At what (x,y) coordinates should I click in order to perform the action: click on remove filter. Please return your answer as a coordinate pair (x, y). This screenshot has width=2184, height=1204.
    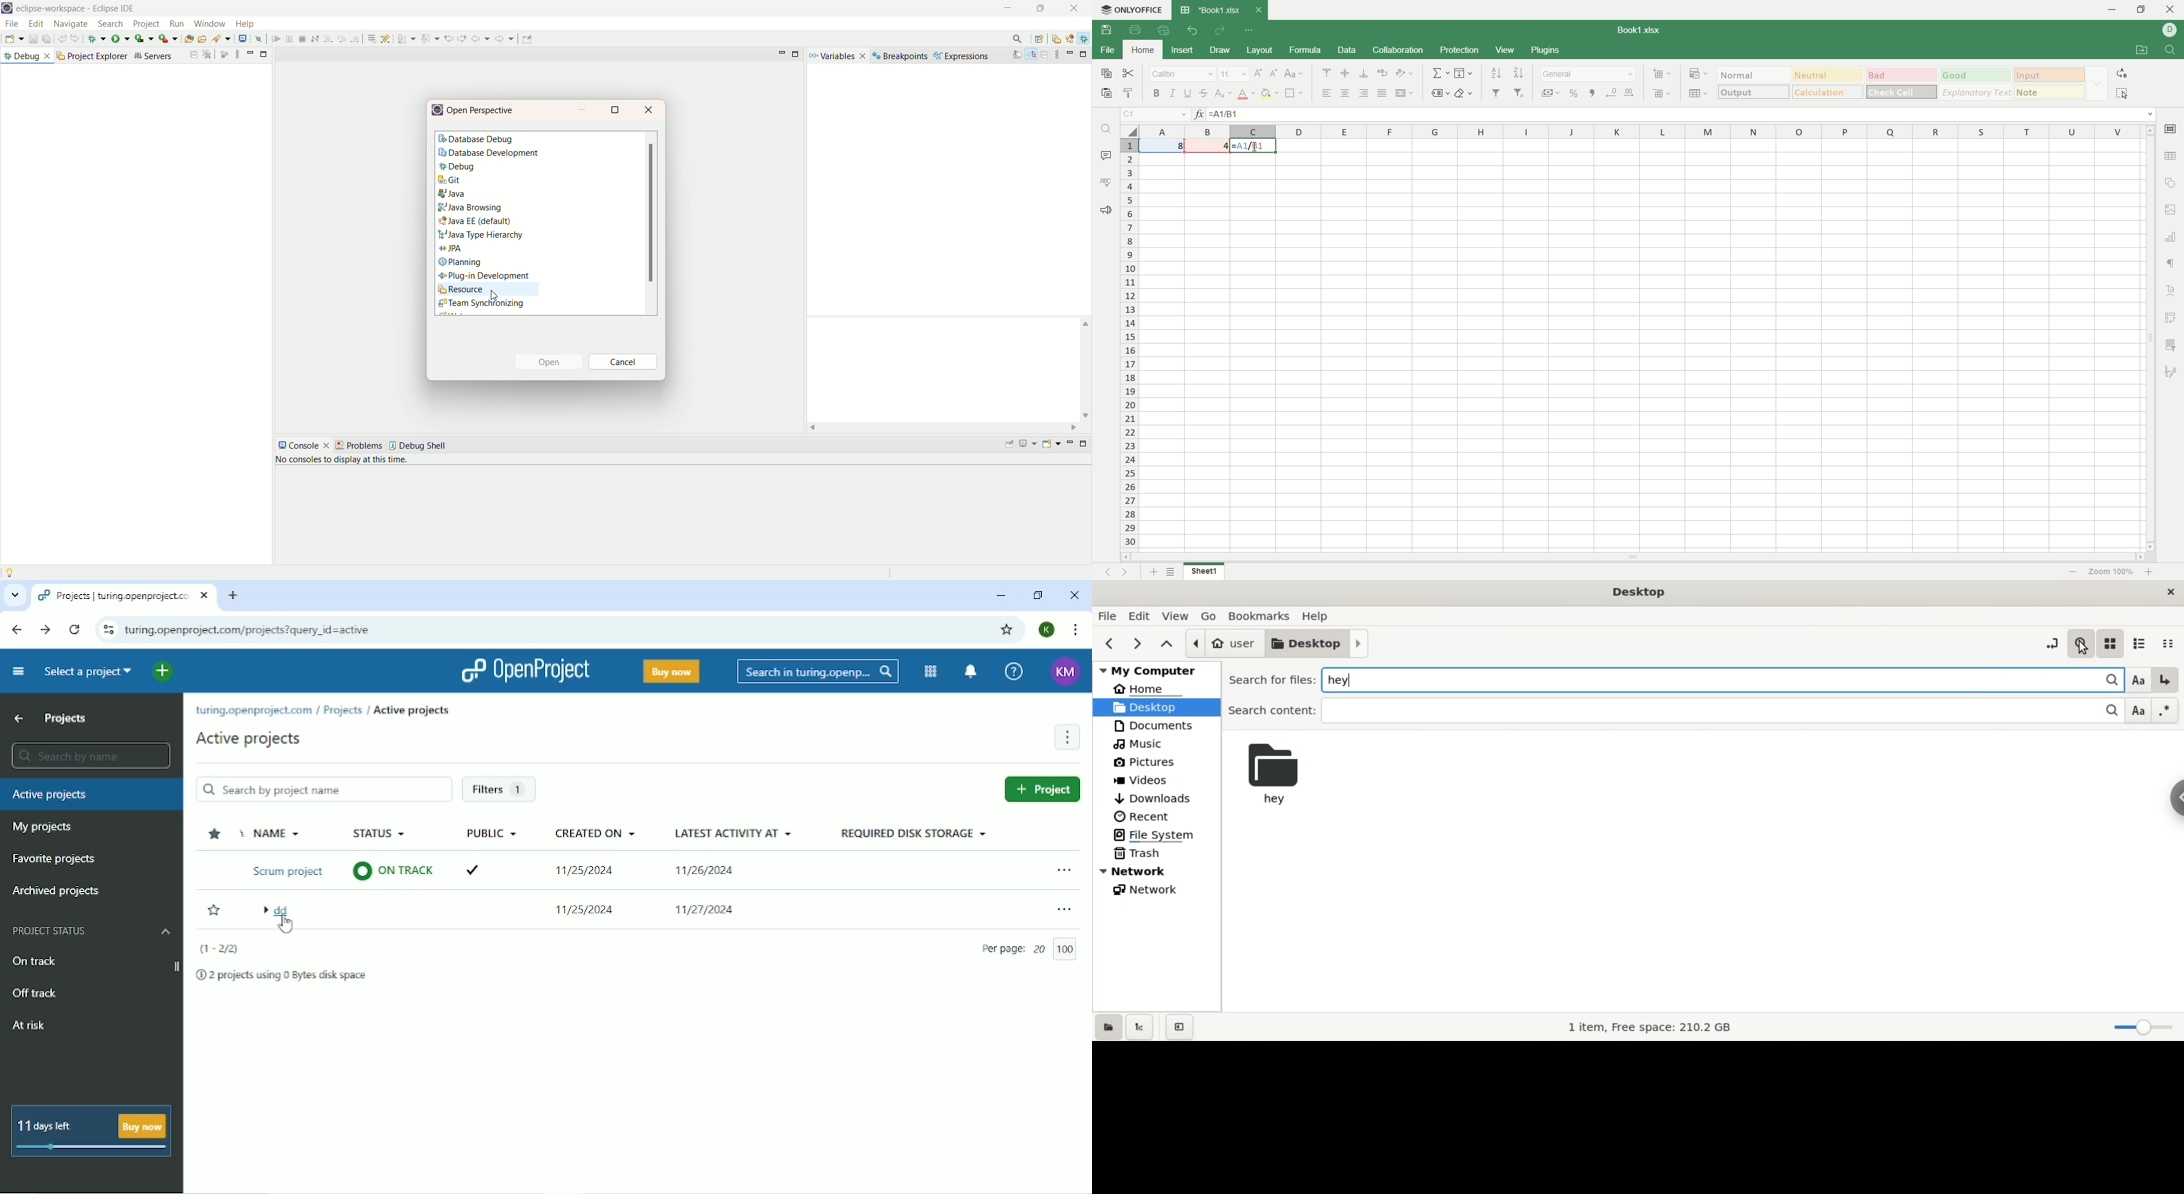
    Looking at the image, I should click on (1520, 92).